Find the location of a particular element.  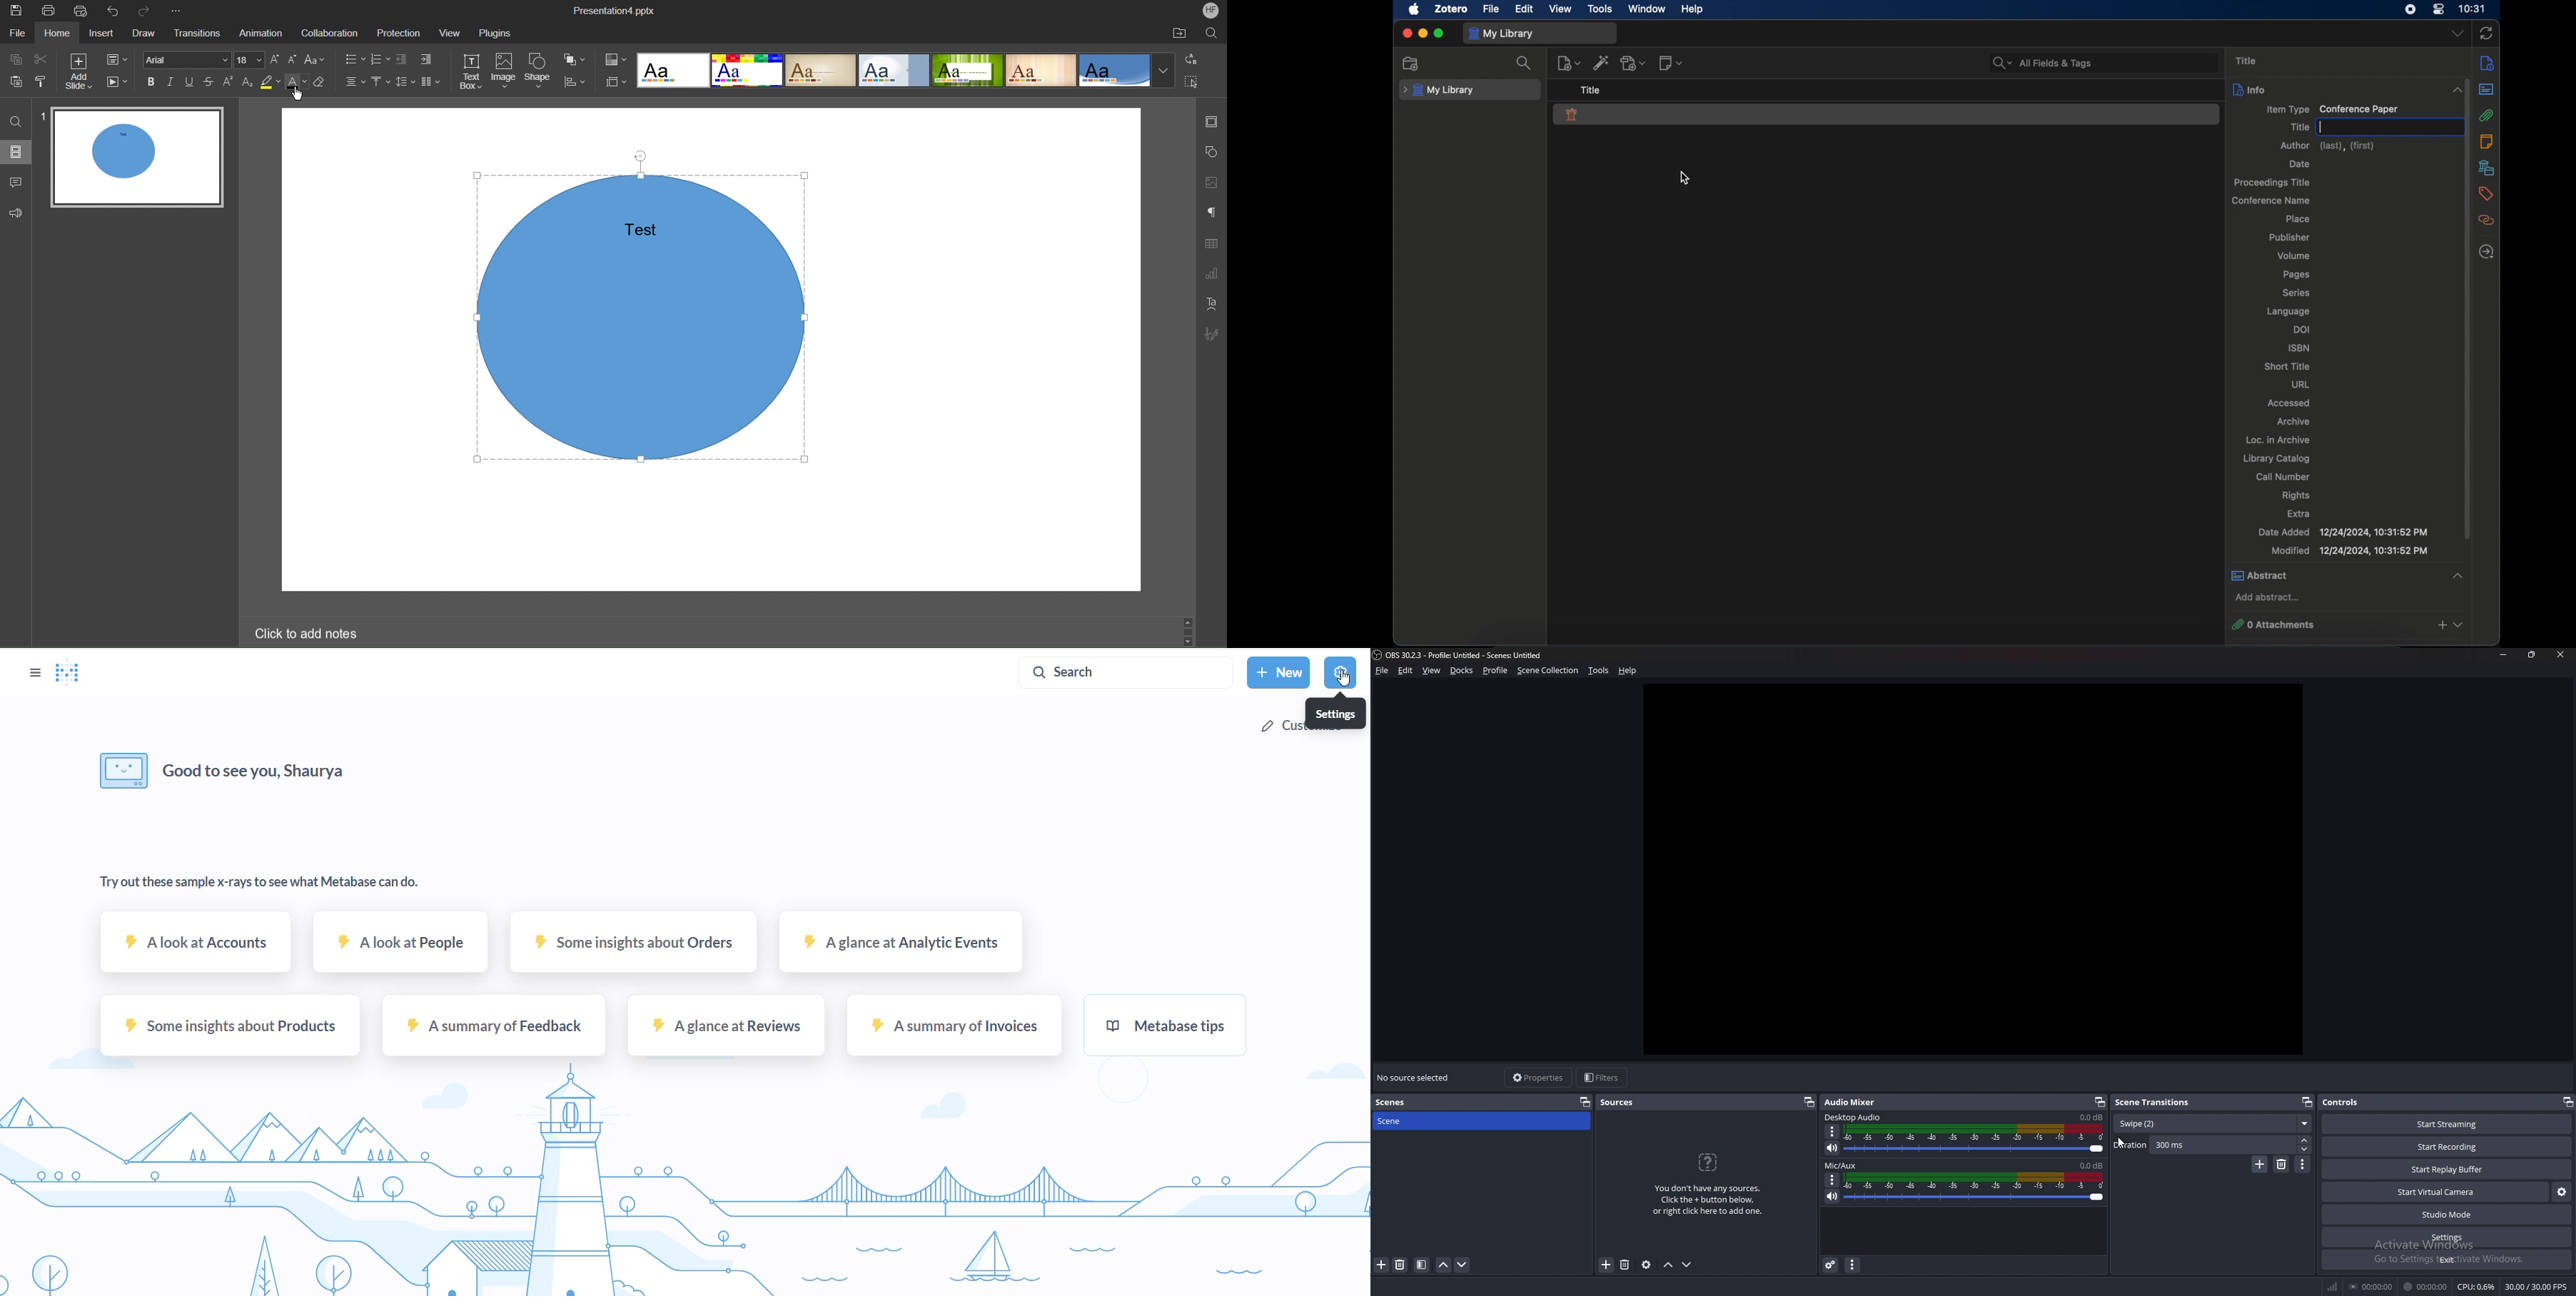

Indents is located at coordinates (419, 60).